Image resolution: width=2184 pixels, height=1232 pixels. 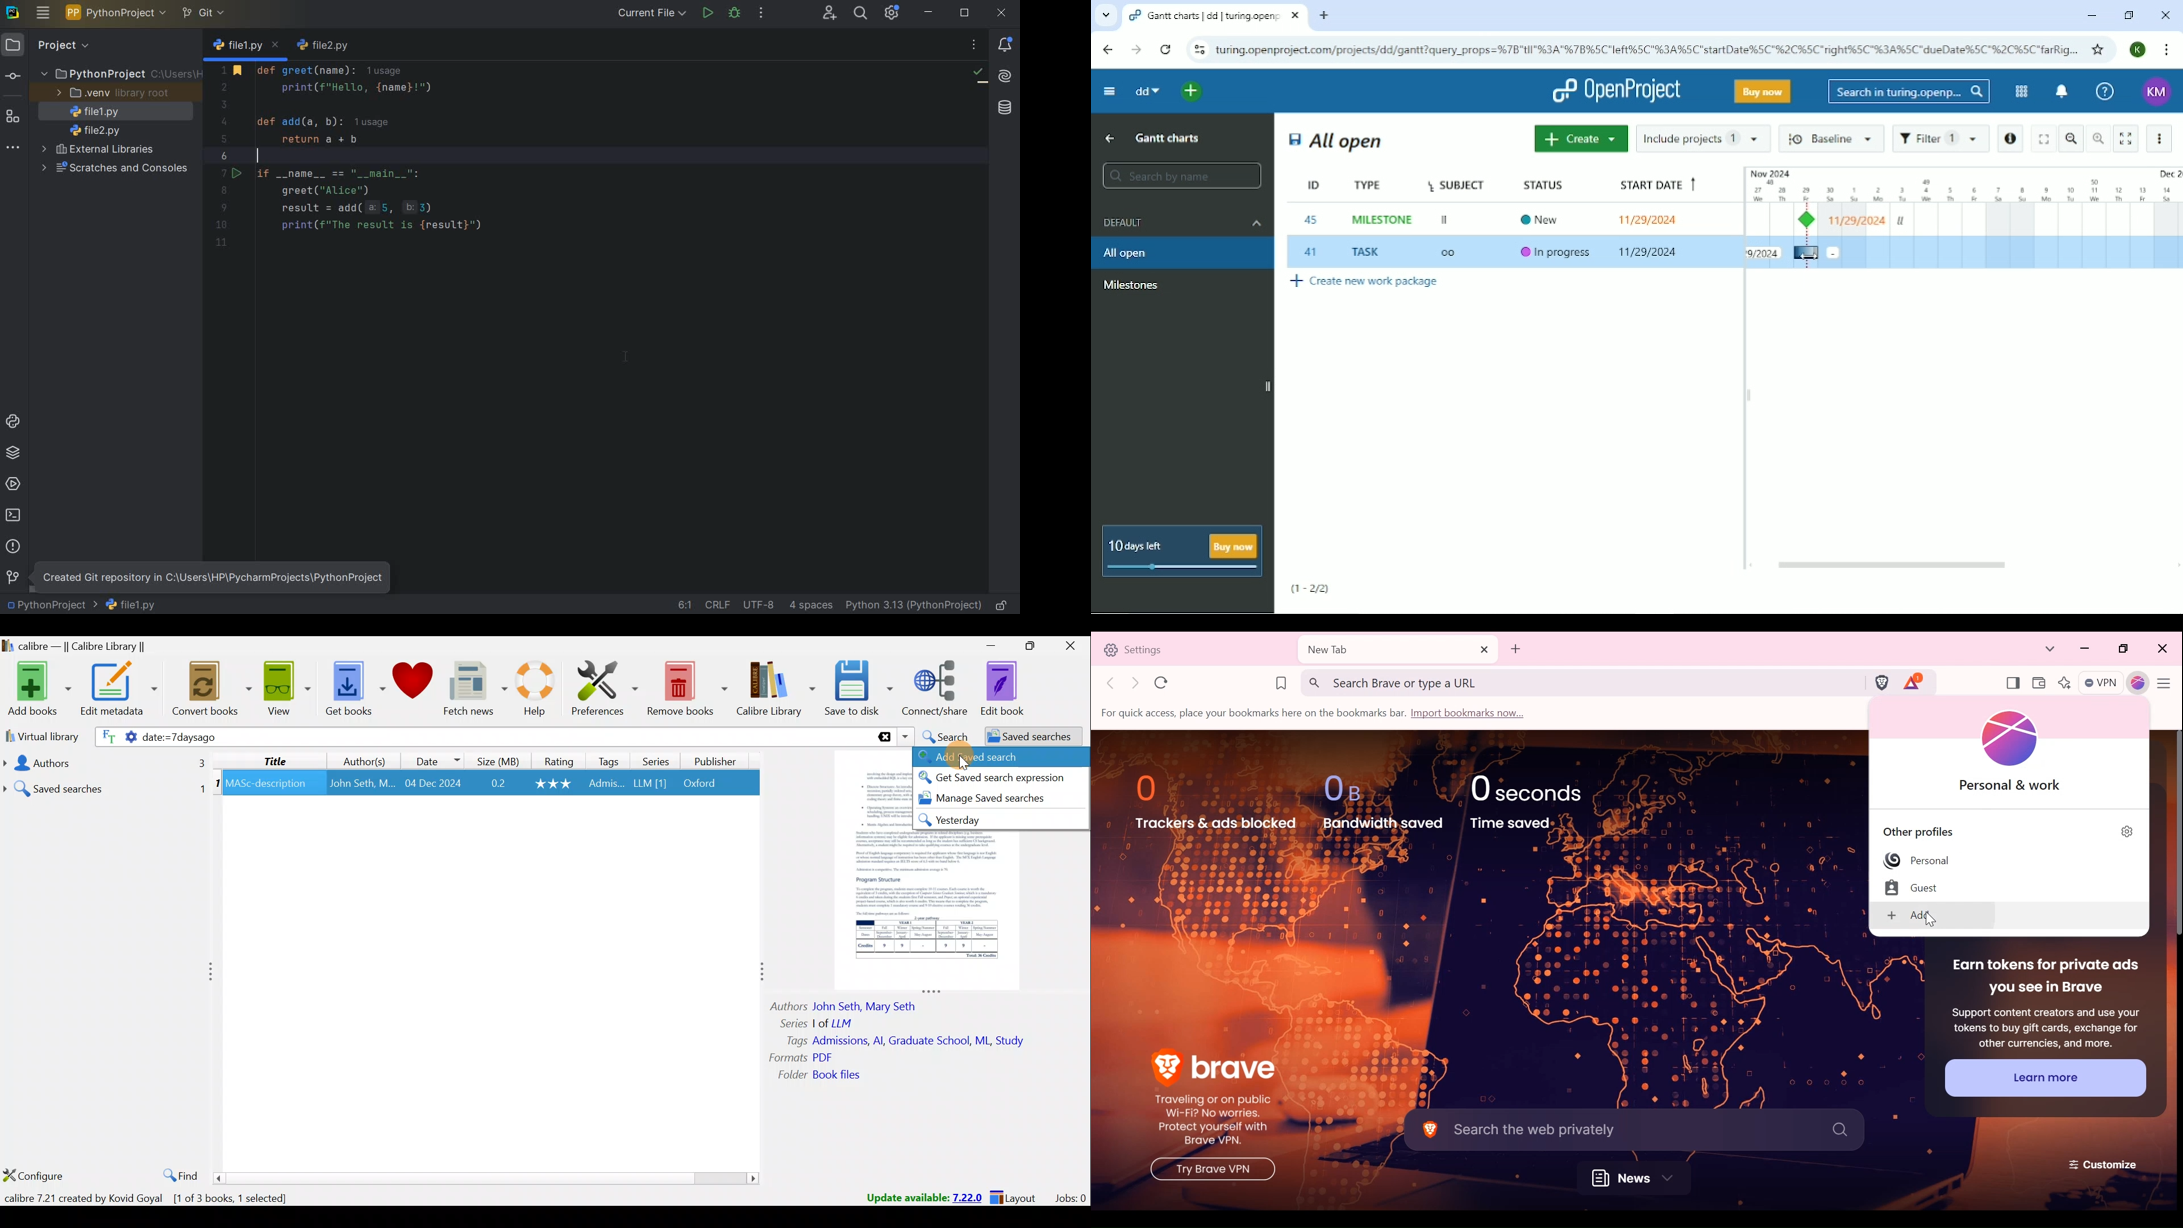 What do you see at coordinates (2162, 649) in the screenshot?
I see `Close` at bounding box center [2162, 649].